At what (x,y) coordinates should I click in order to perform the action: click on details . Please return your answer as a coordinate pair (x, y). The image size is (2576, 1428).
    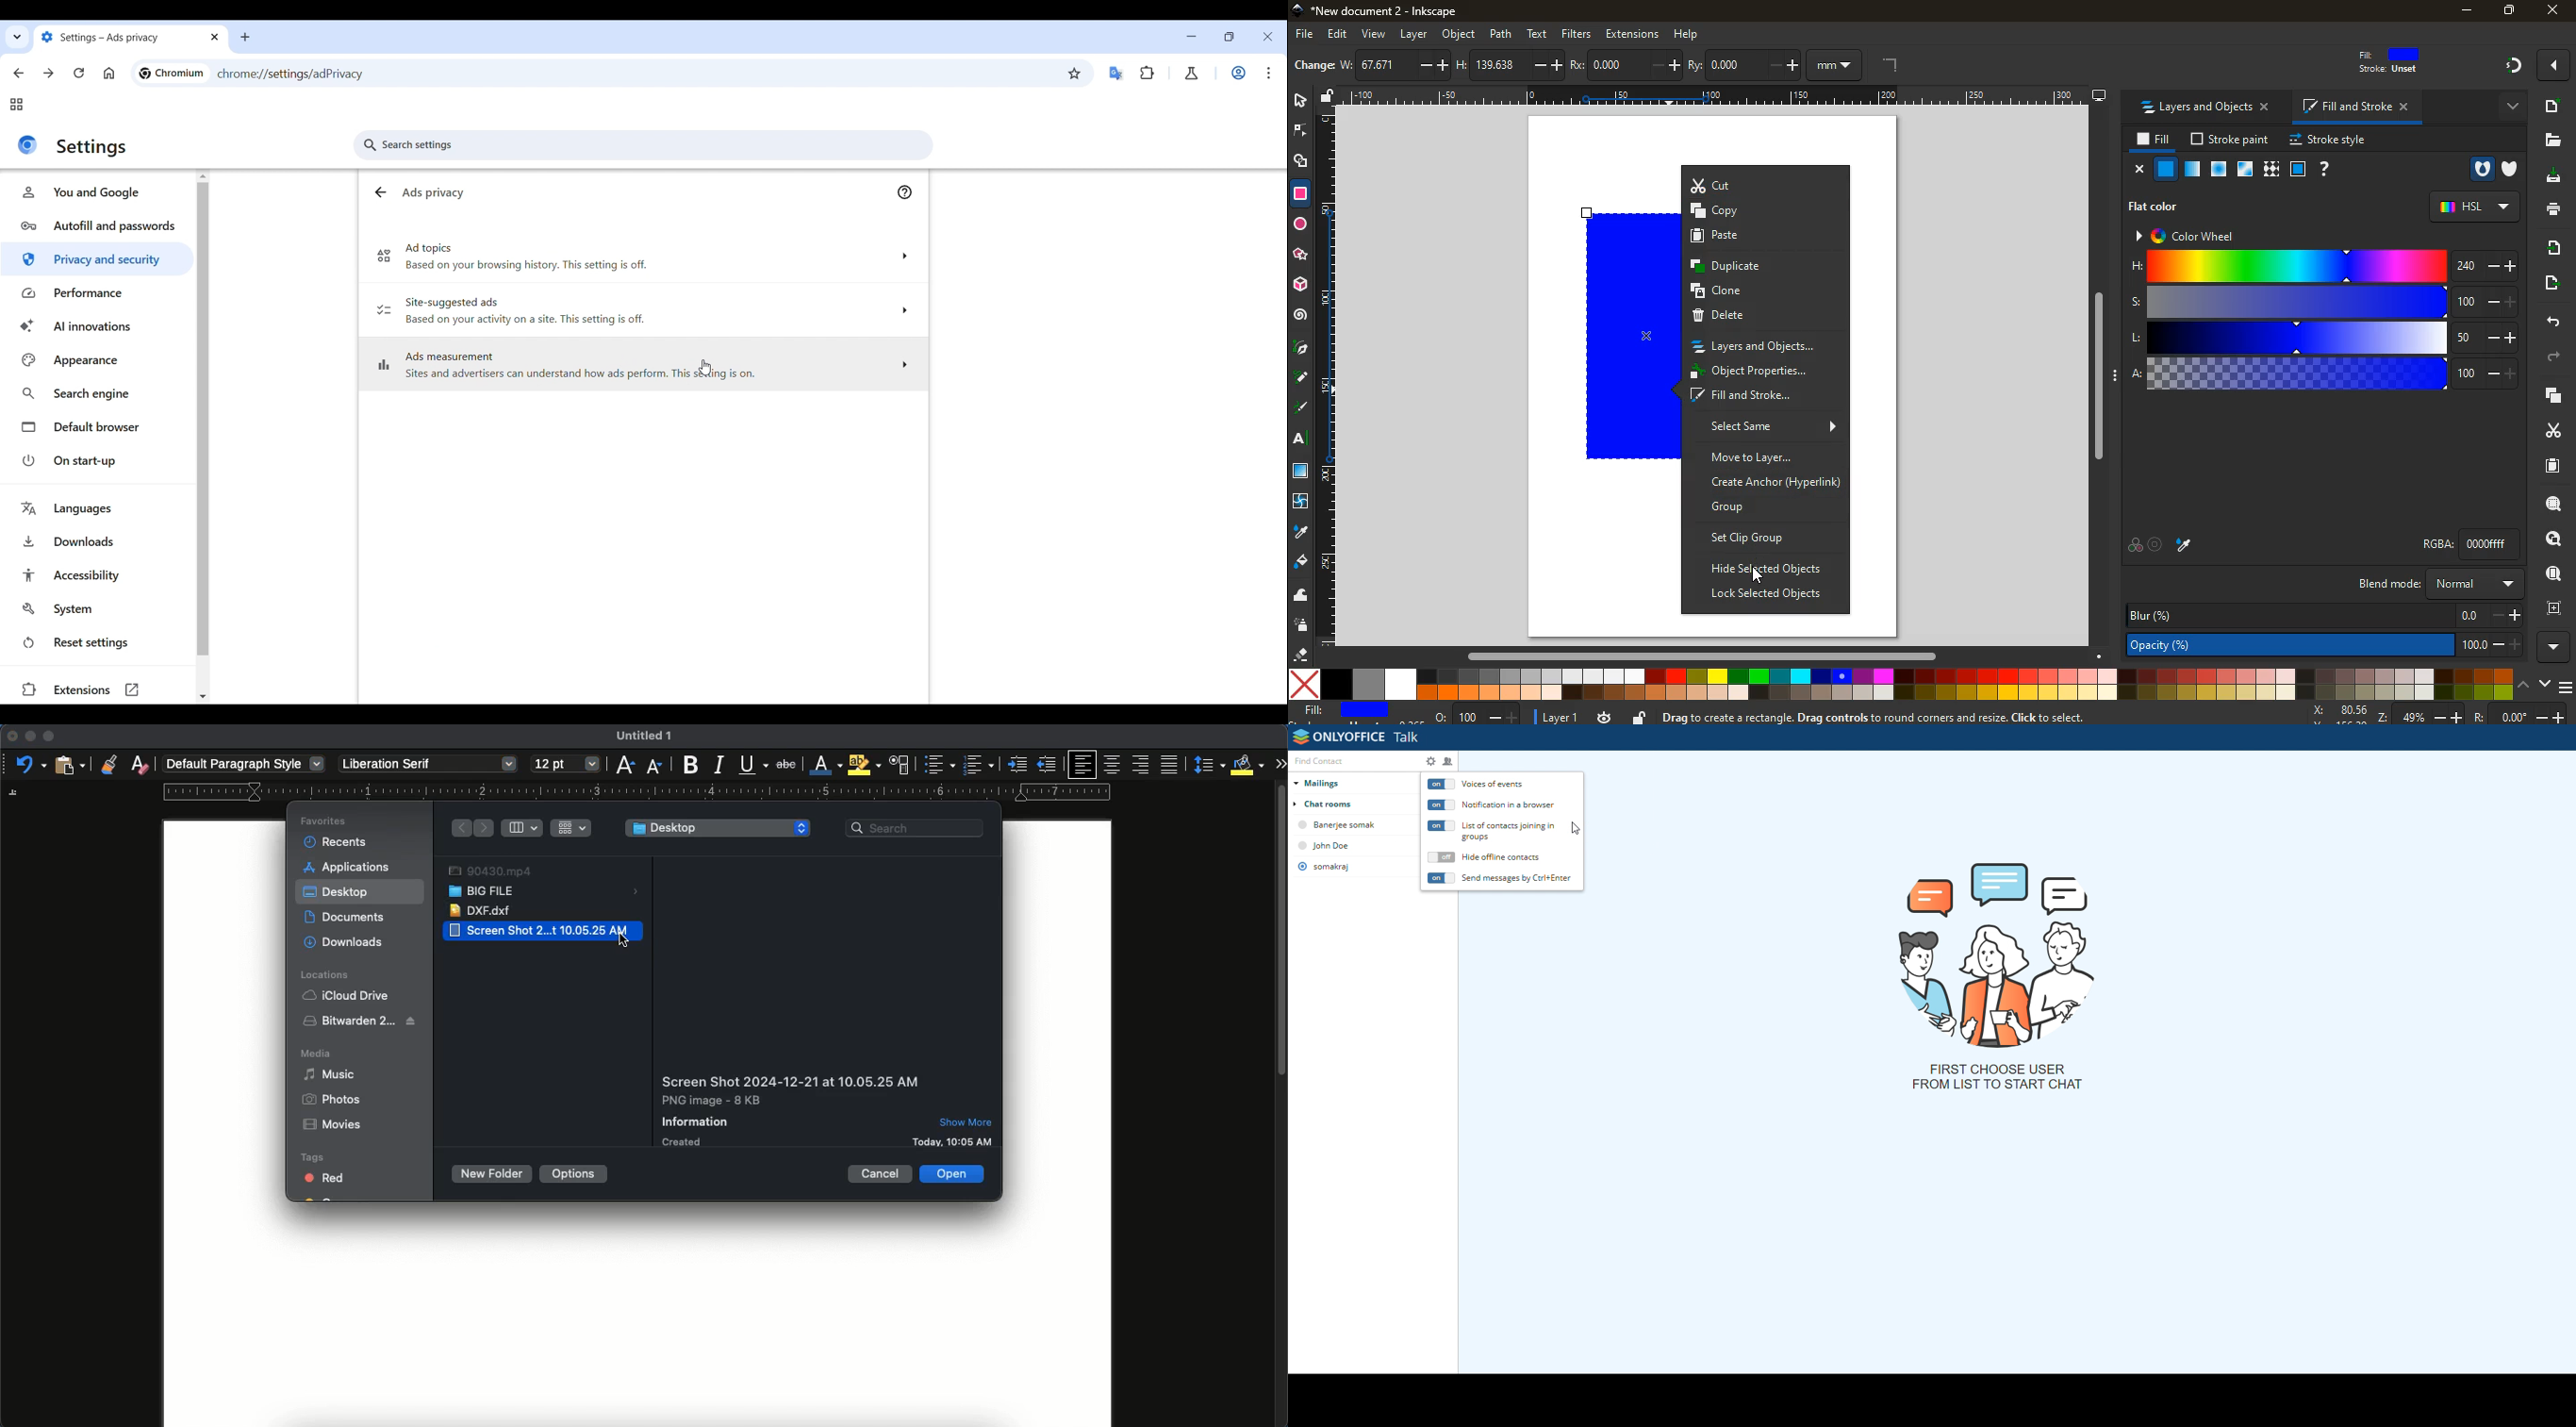
    Looking at the image, I should click on (955, 1141).